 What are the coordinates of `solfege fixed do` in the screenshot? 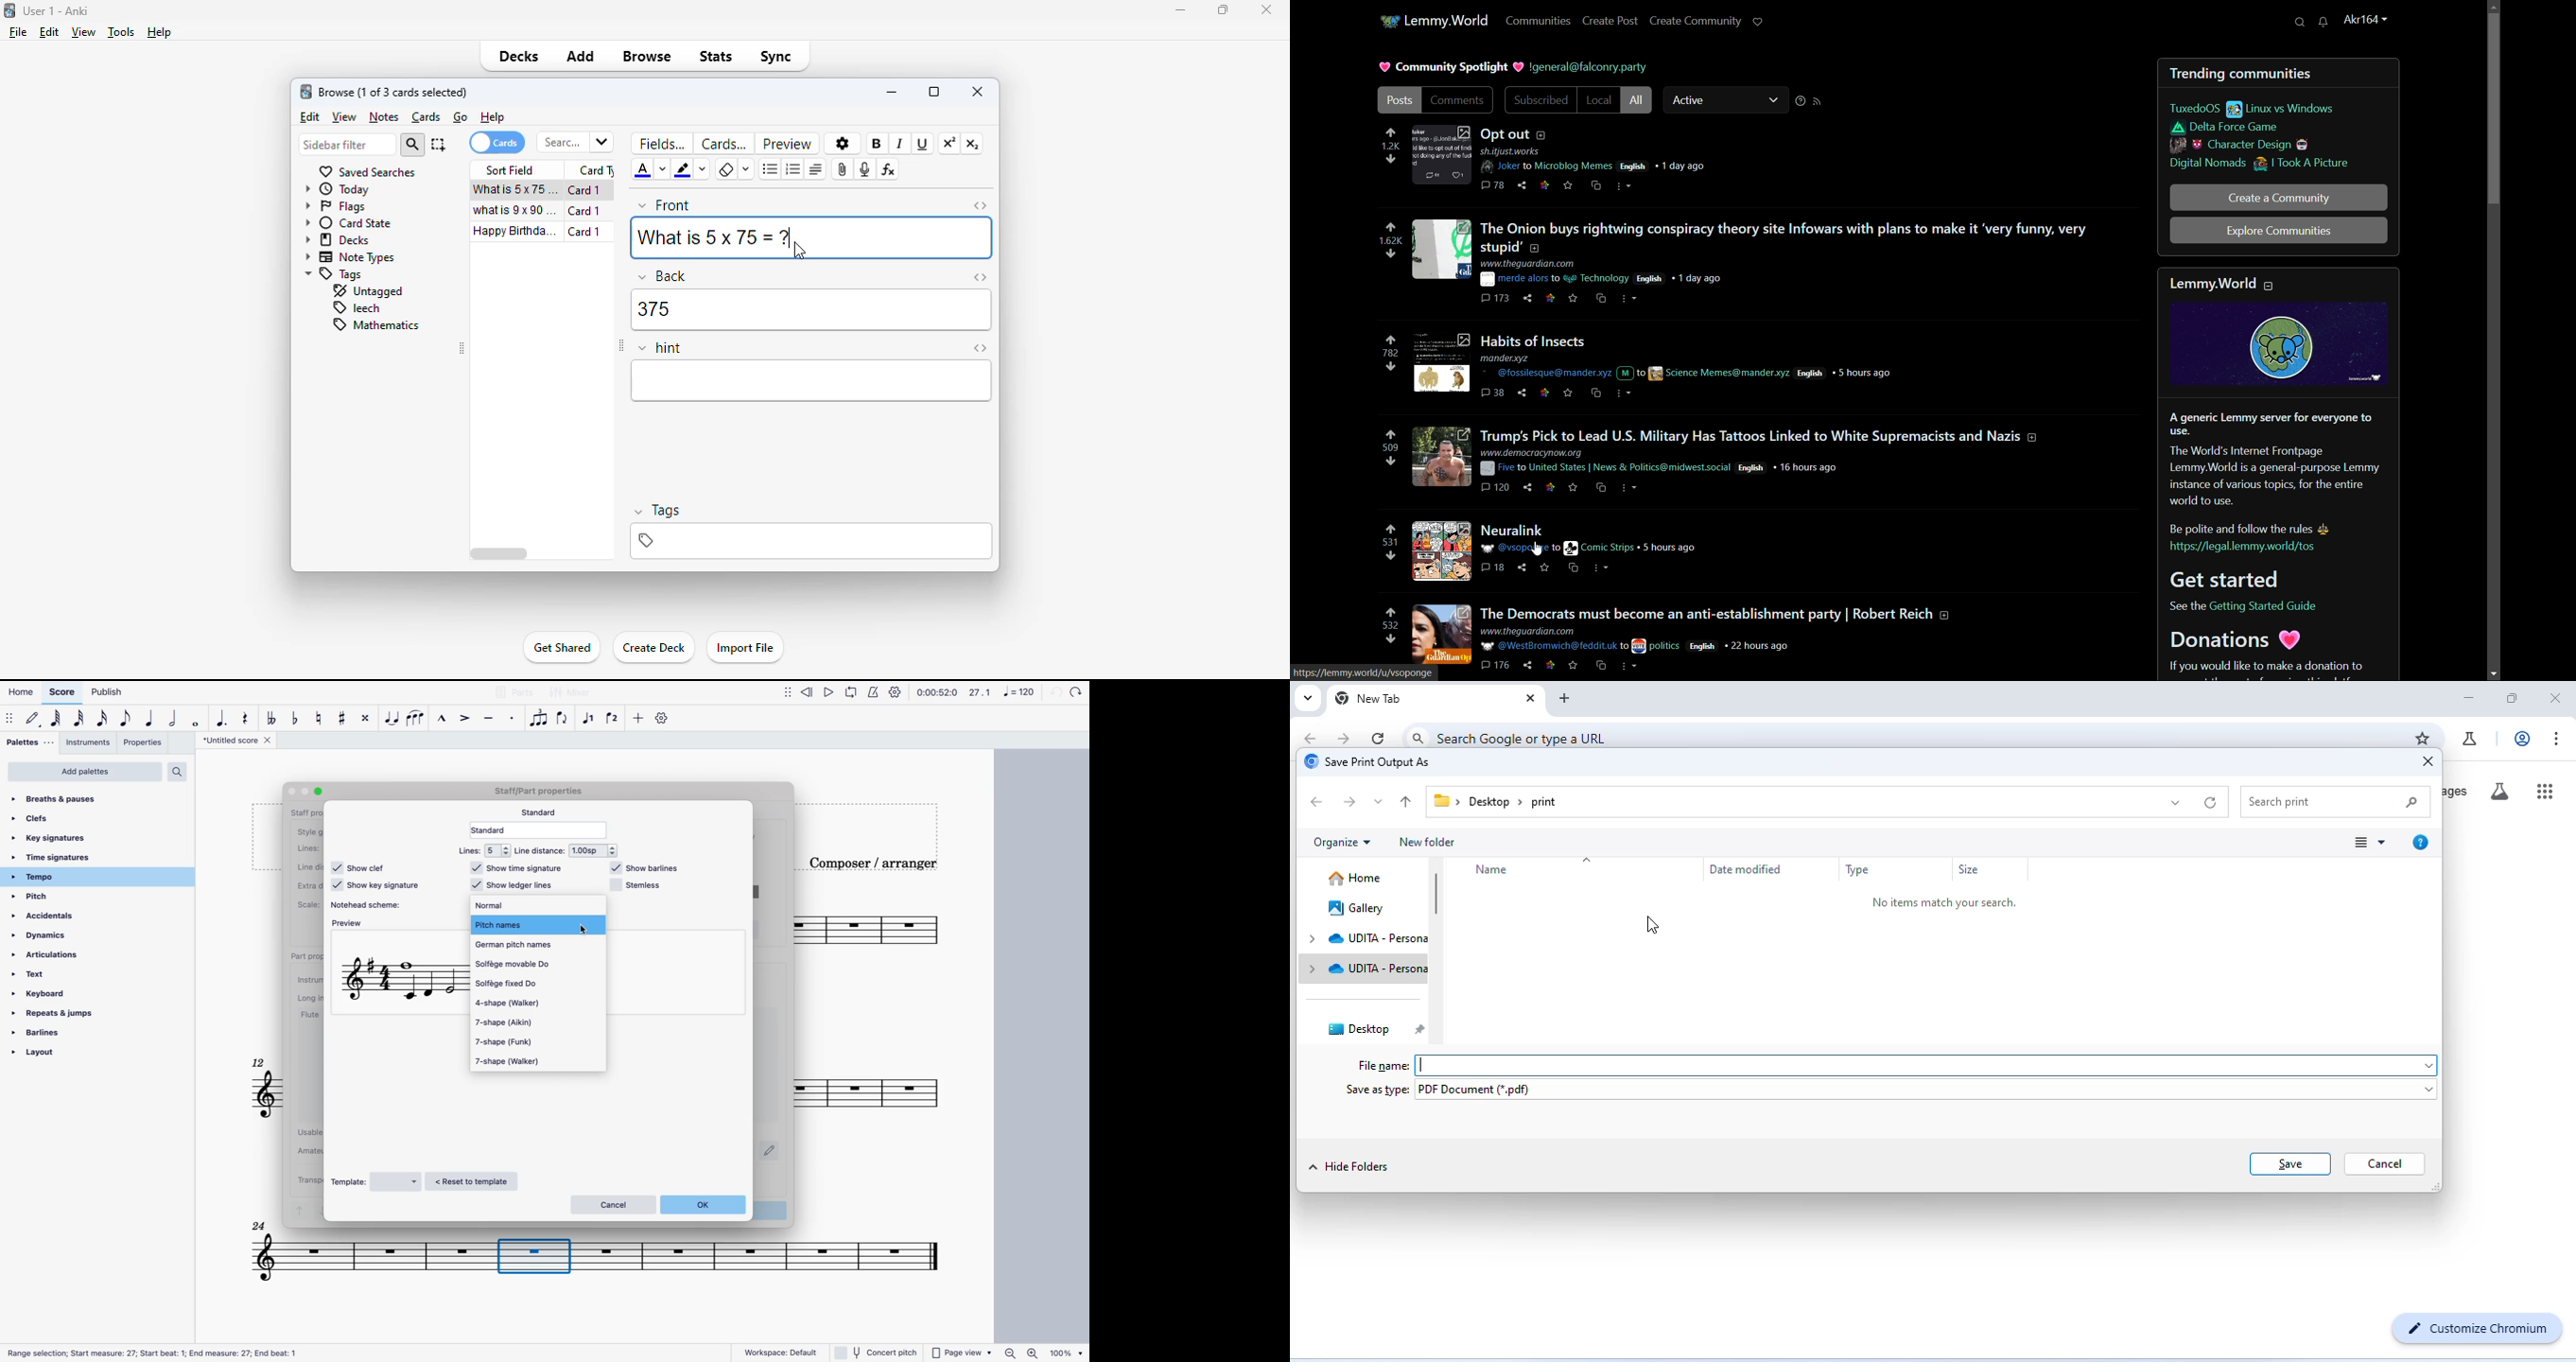 It's located at (522, 983).